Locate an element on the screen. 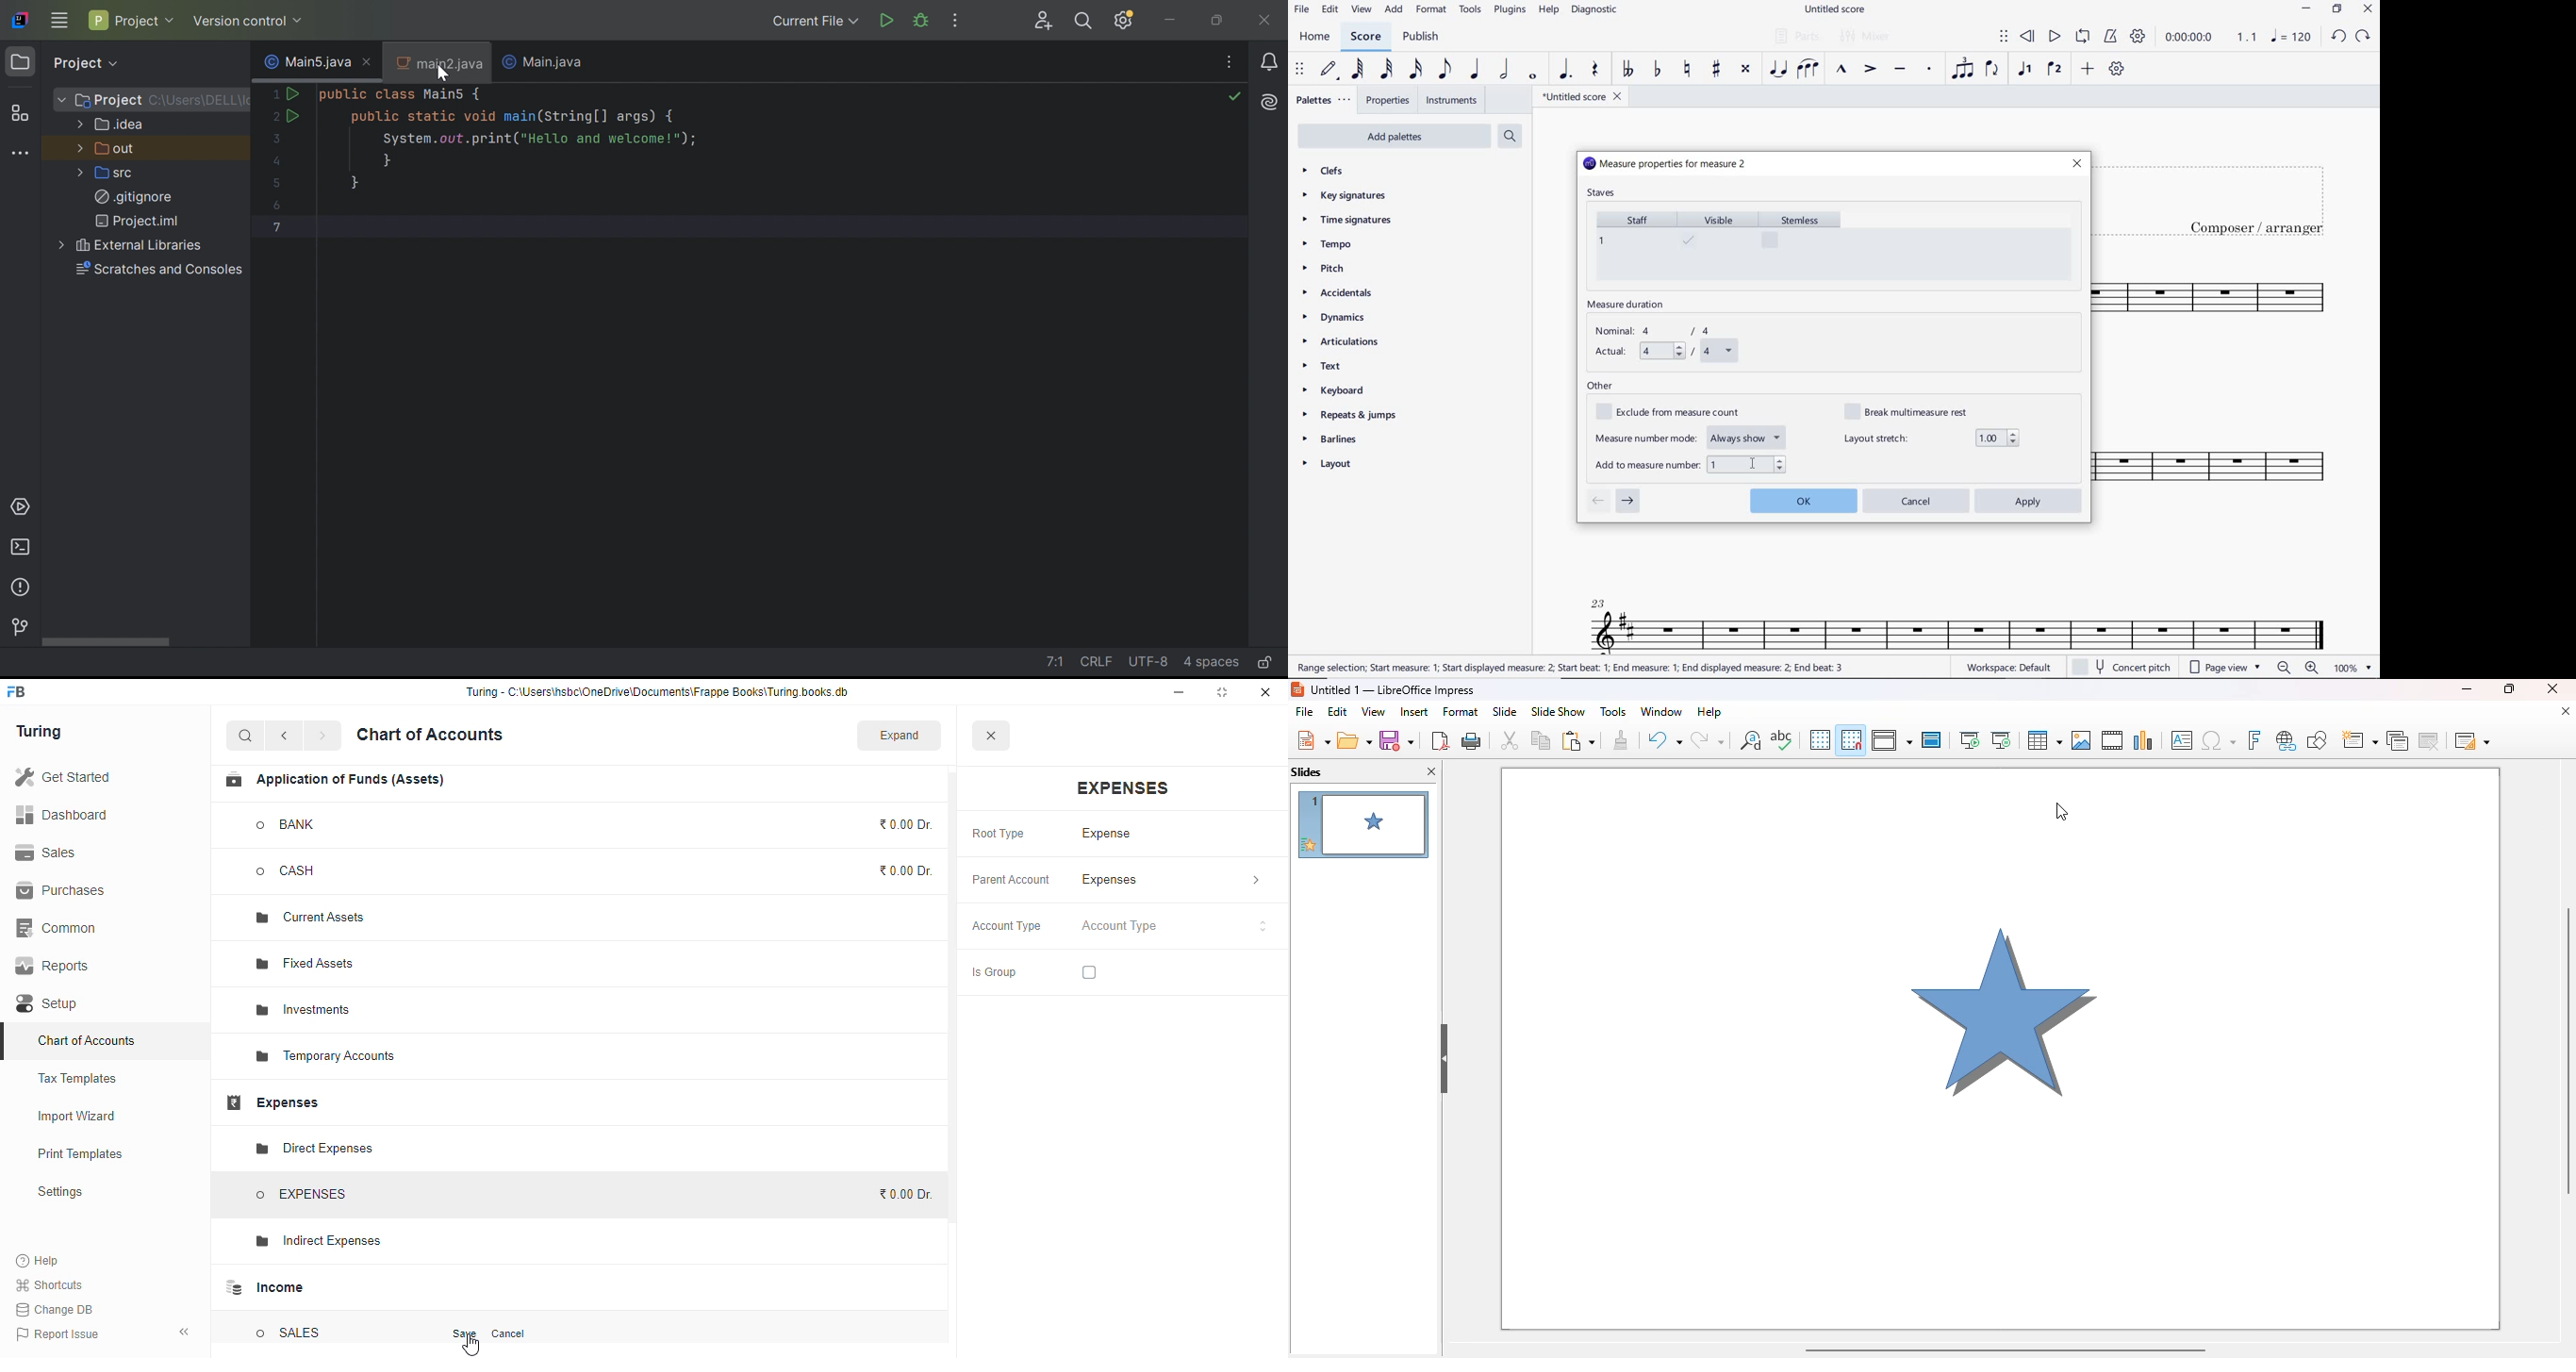 This screenshot has height=1372, width=2576. tax templates is located at coordinates (78, 1078).